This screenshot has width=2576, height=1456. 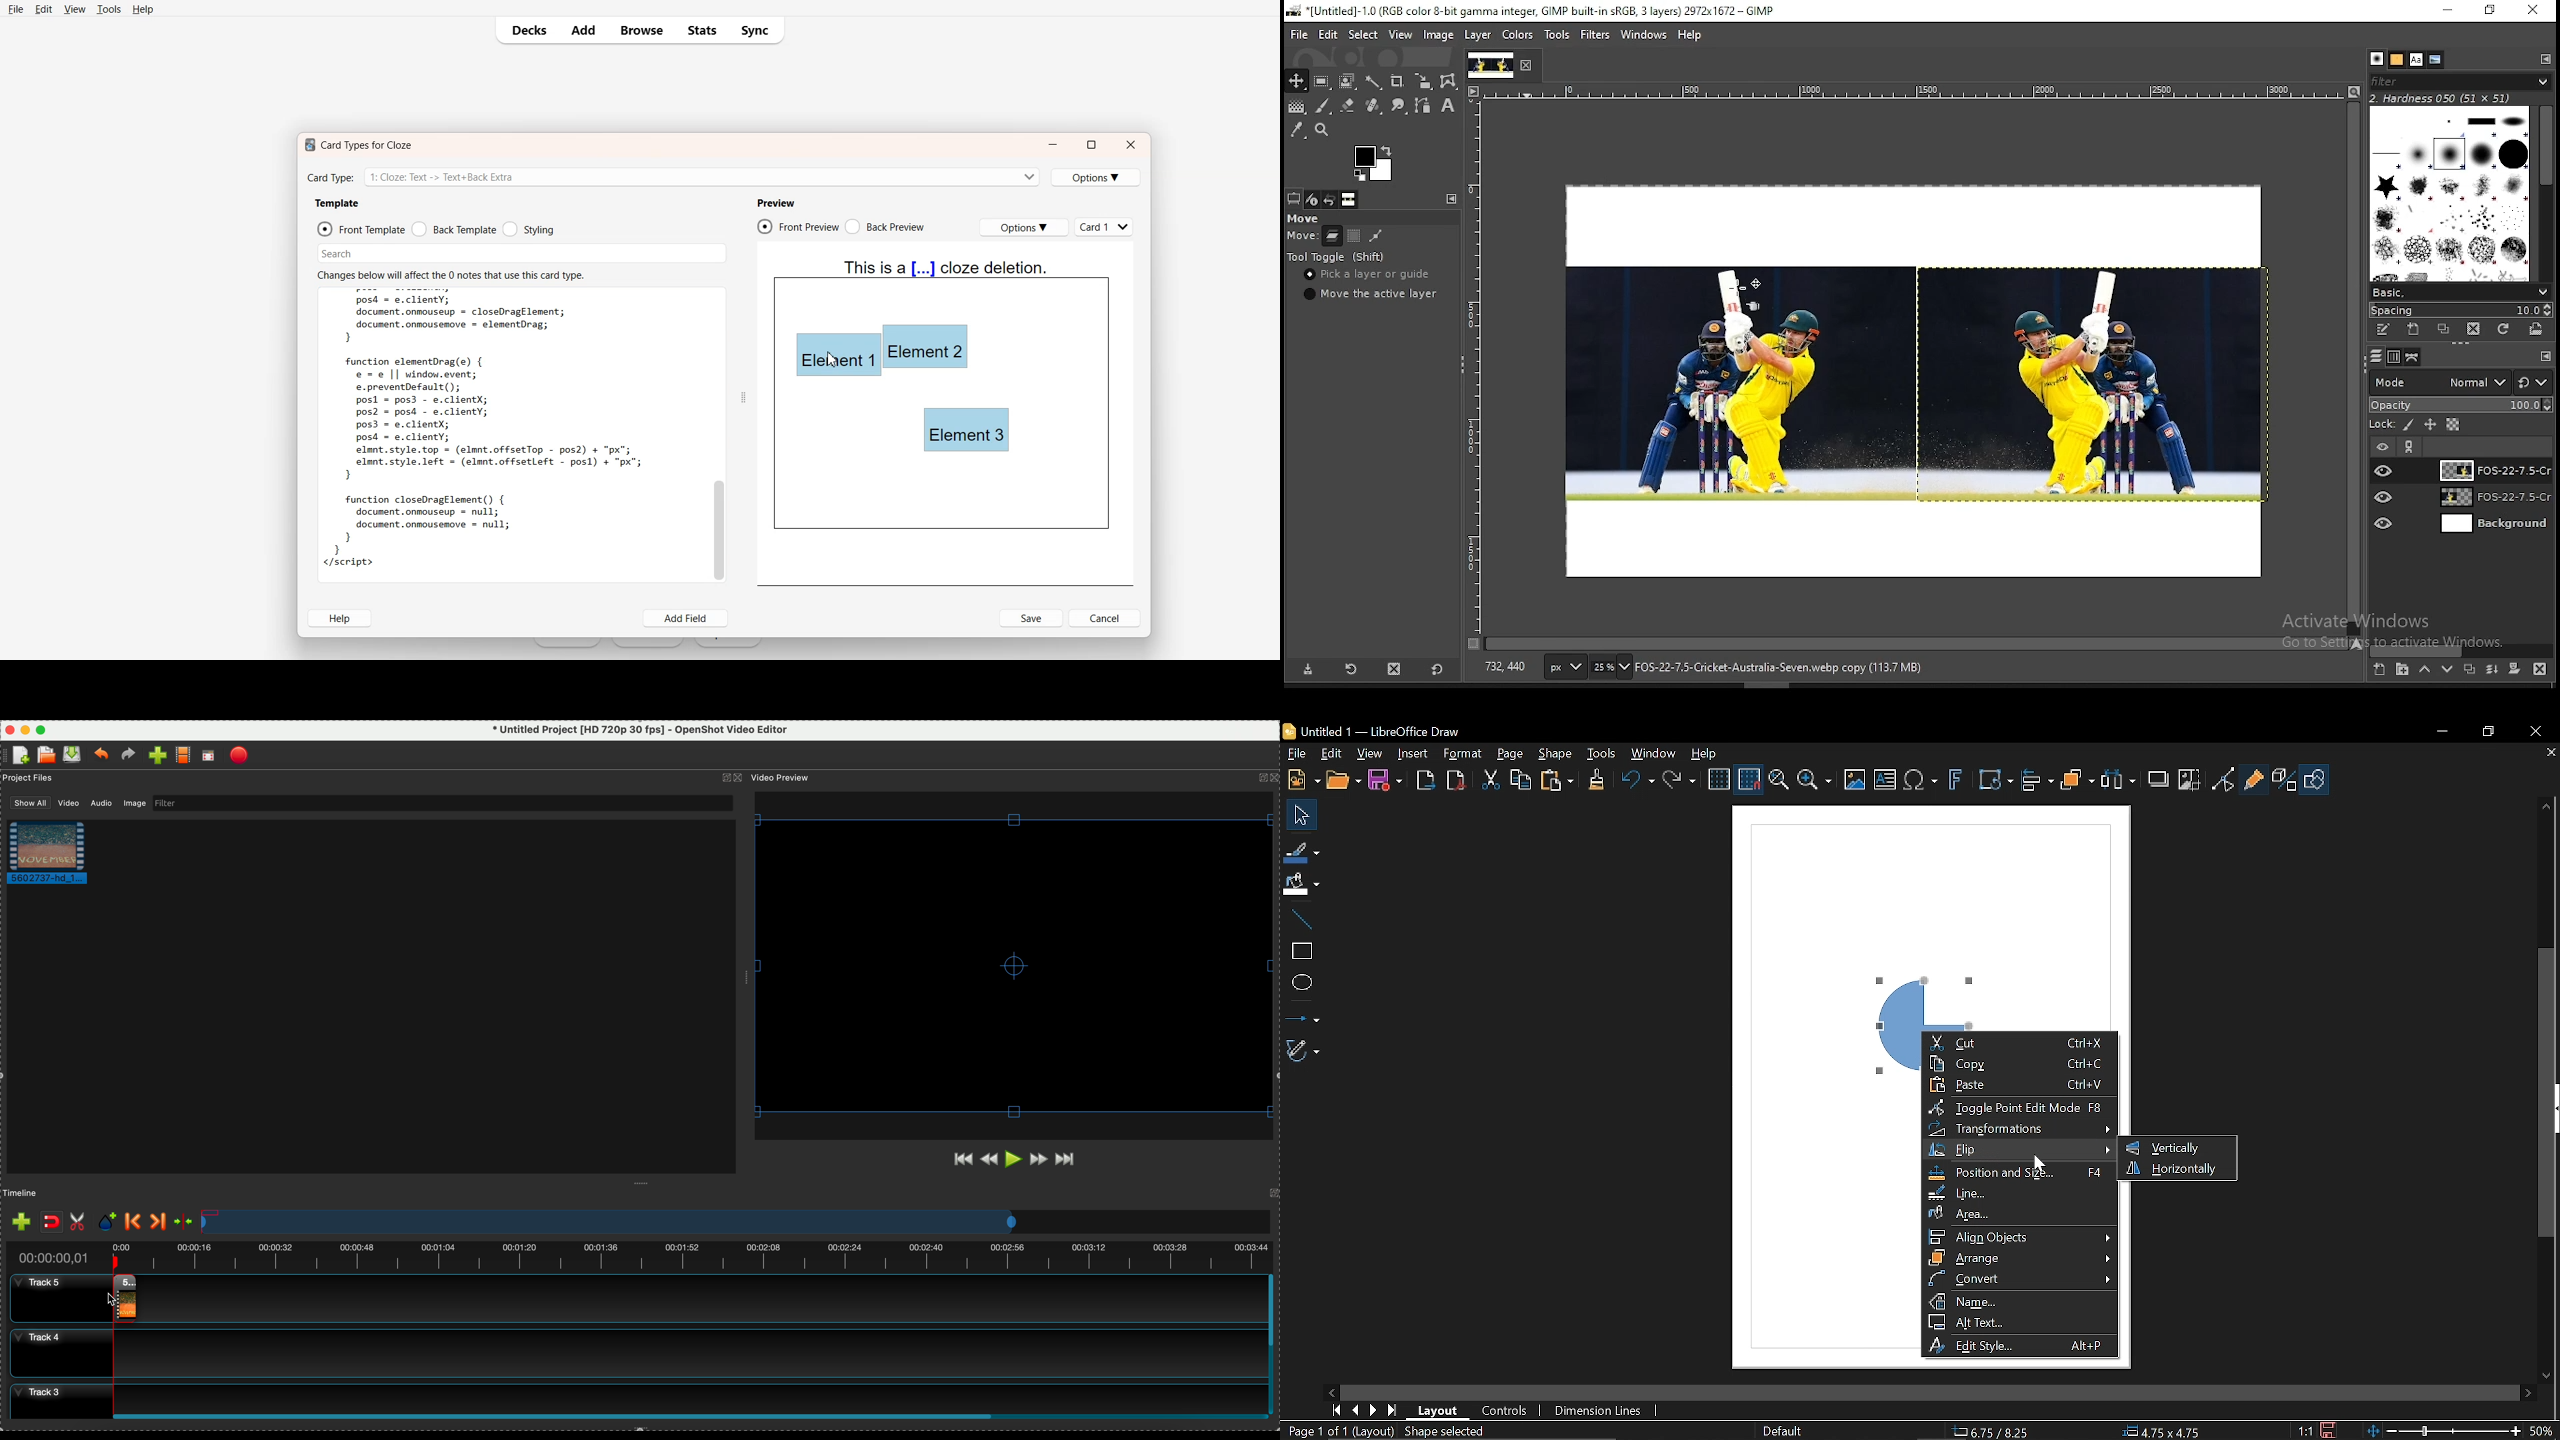 What do you see at coordinates (775, 203) in the screenshot?
I see `Preview` at bounding box center [775, 203].